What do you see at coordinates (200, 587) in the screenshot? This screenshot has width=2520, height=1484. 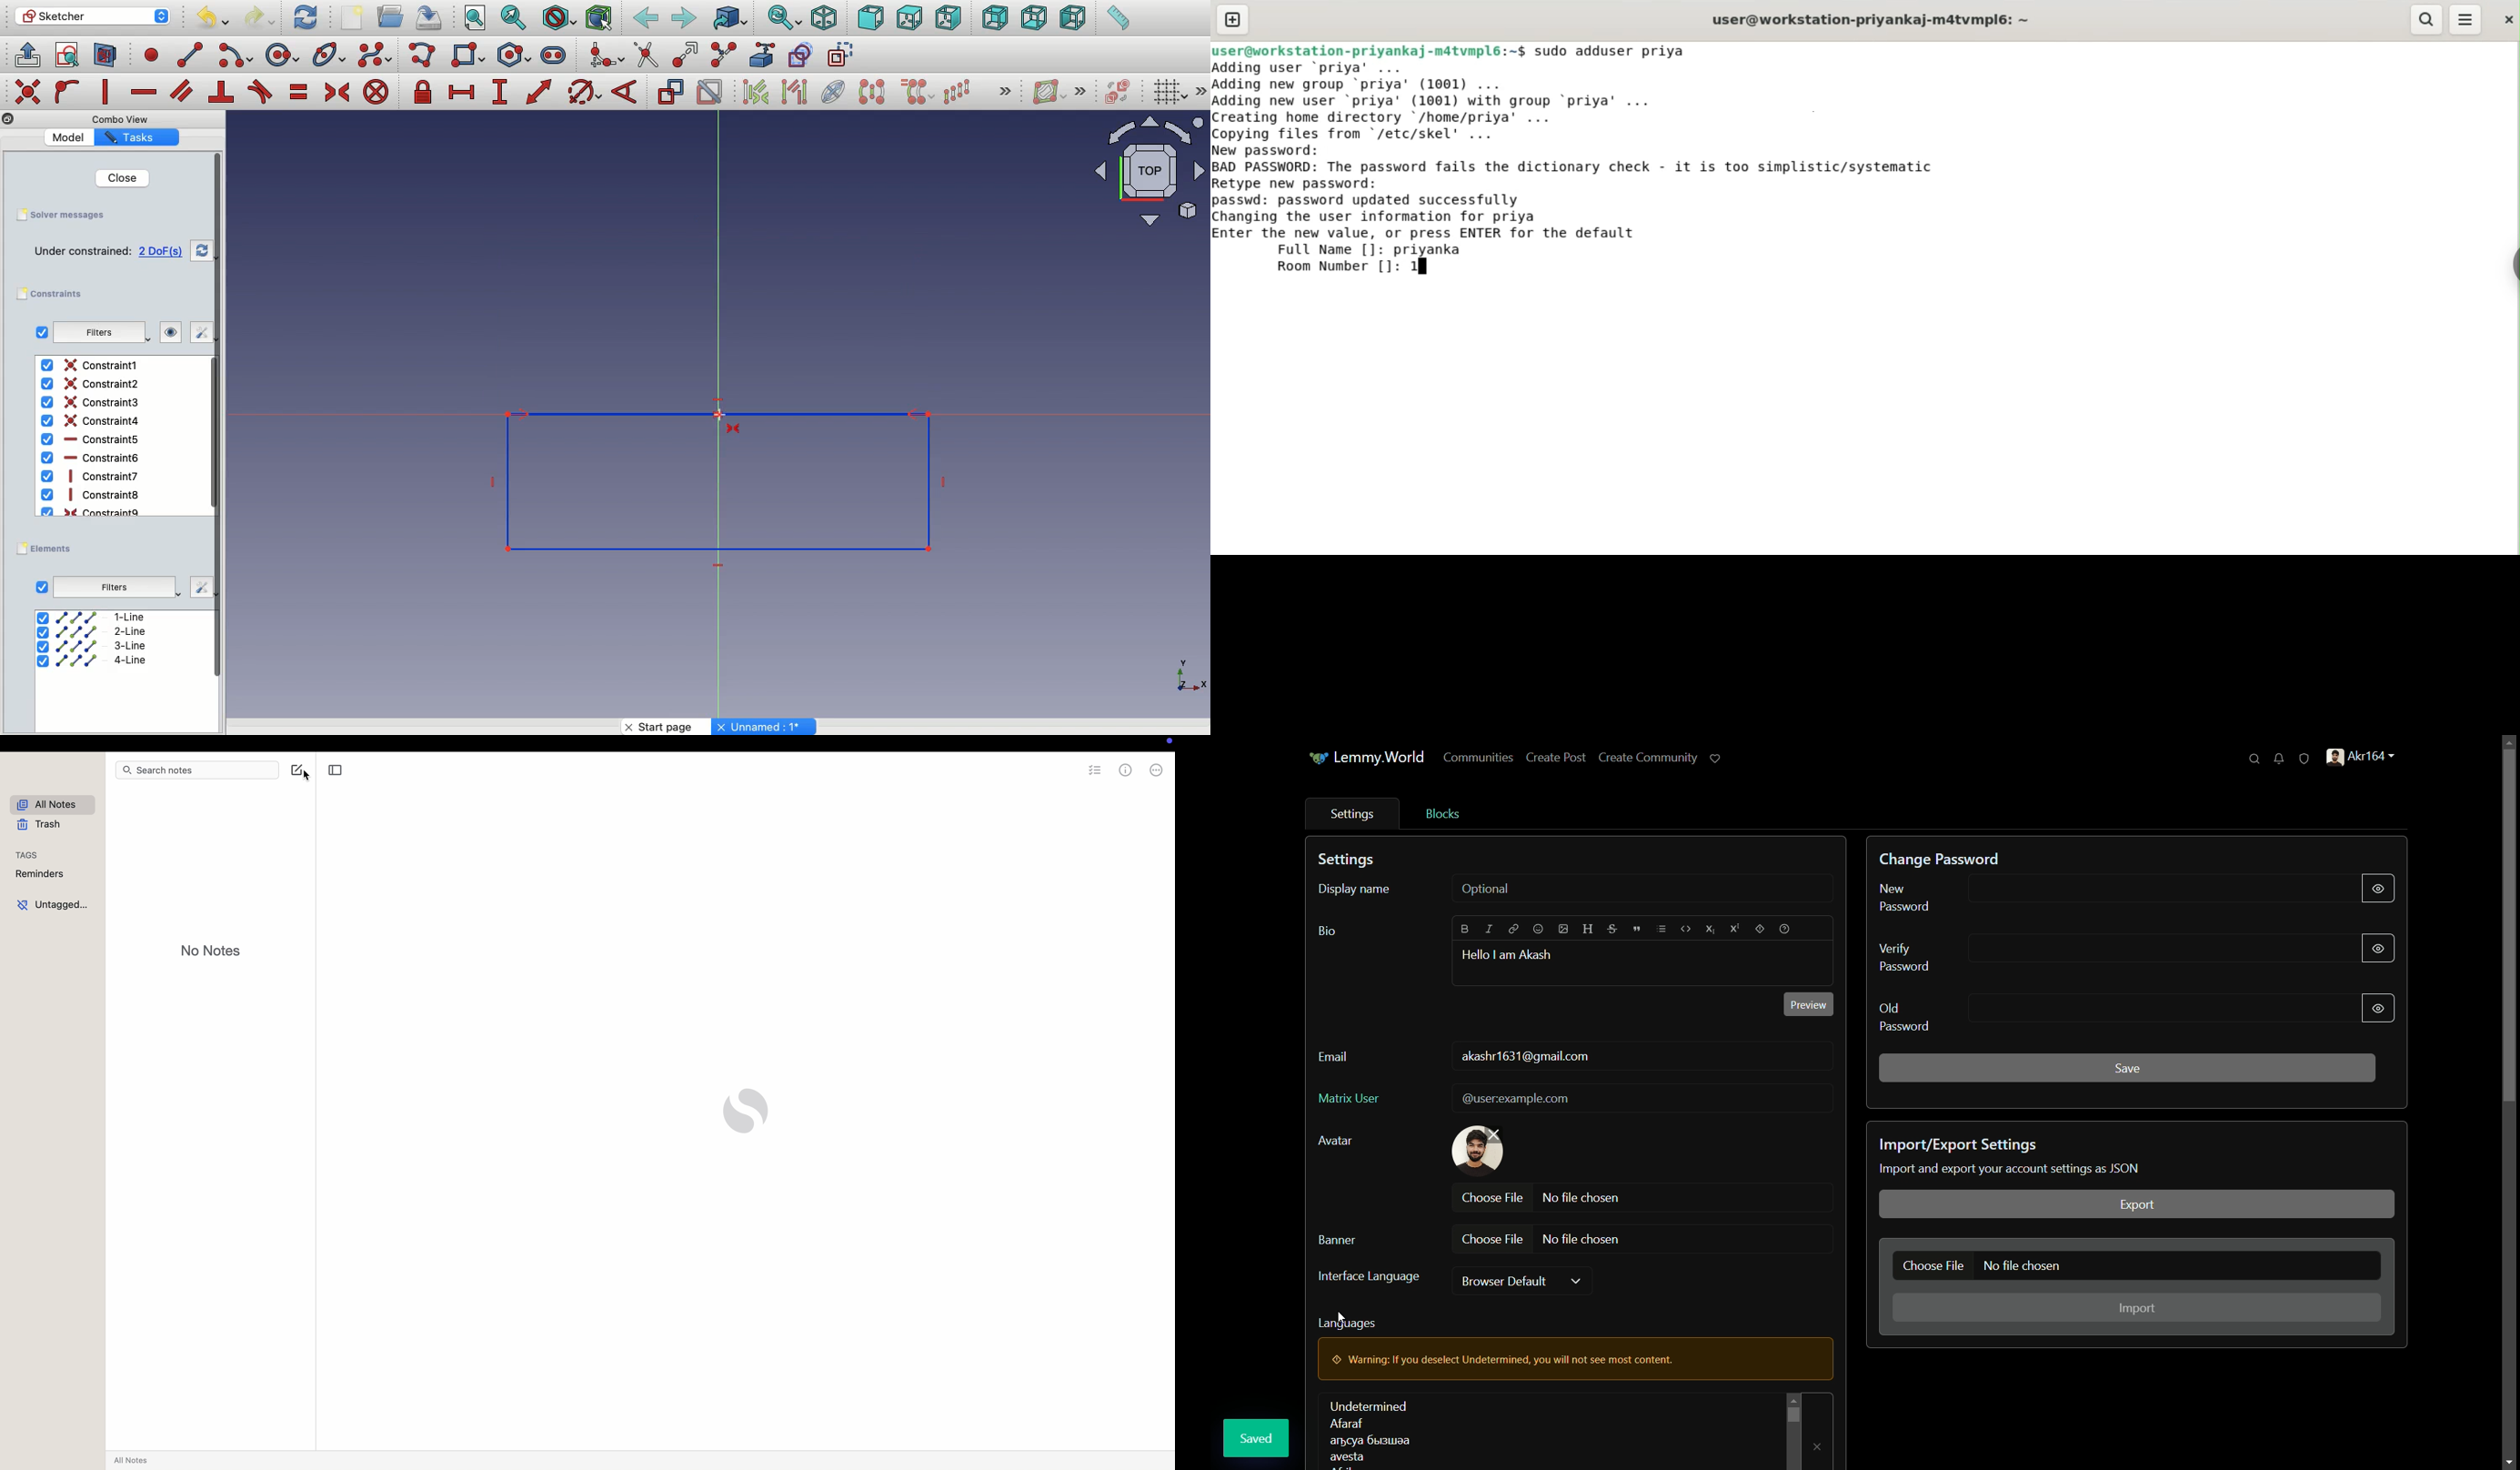 I see `edit` at bounding box center [200, 587].